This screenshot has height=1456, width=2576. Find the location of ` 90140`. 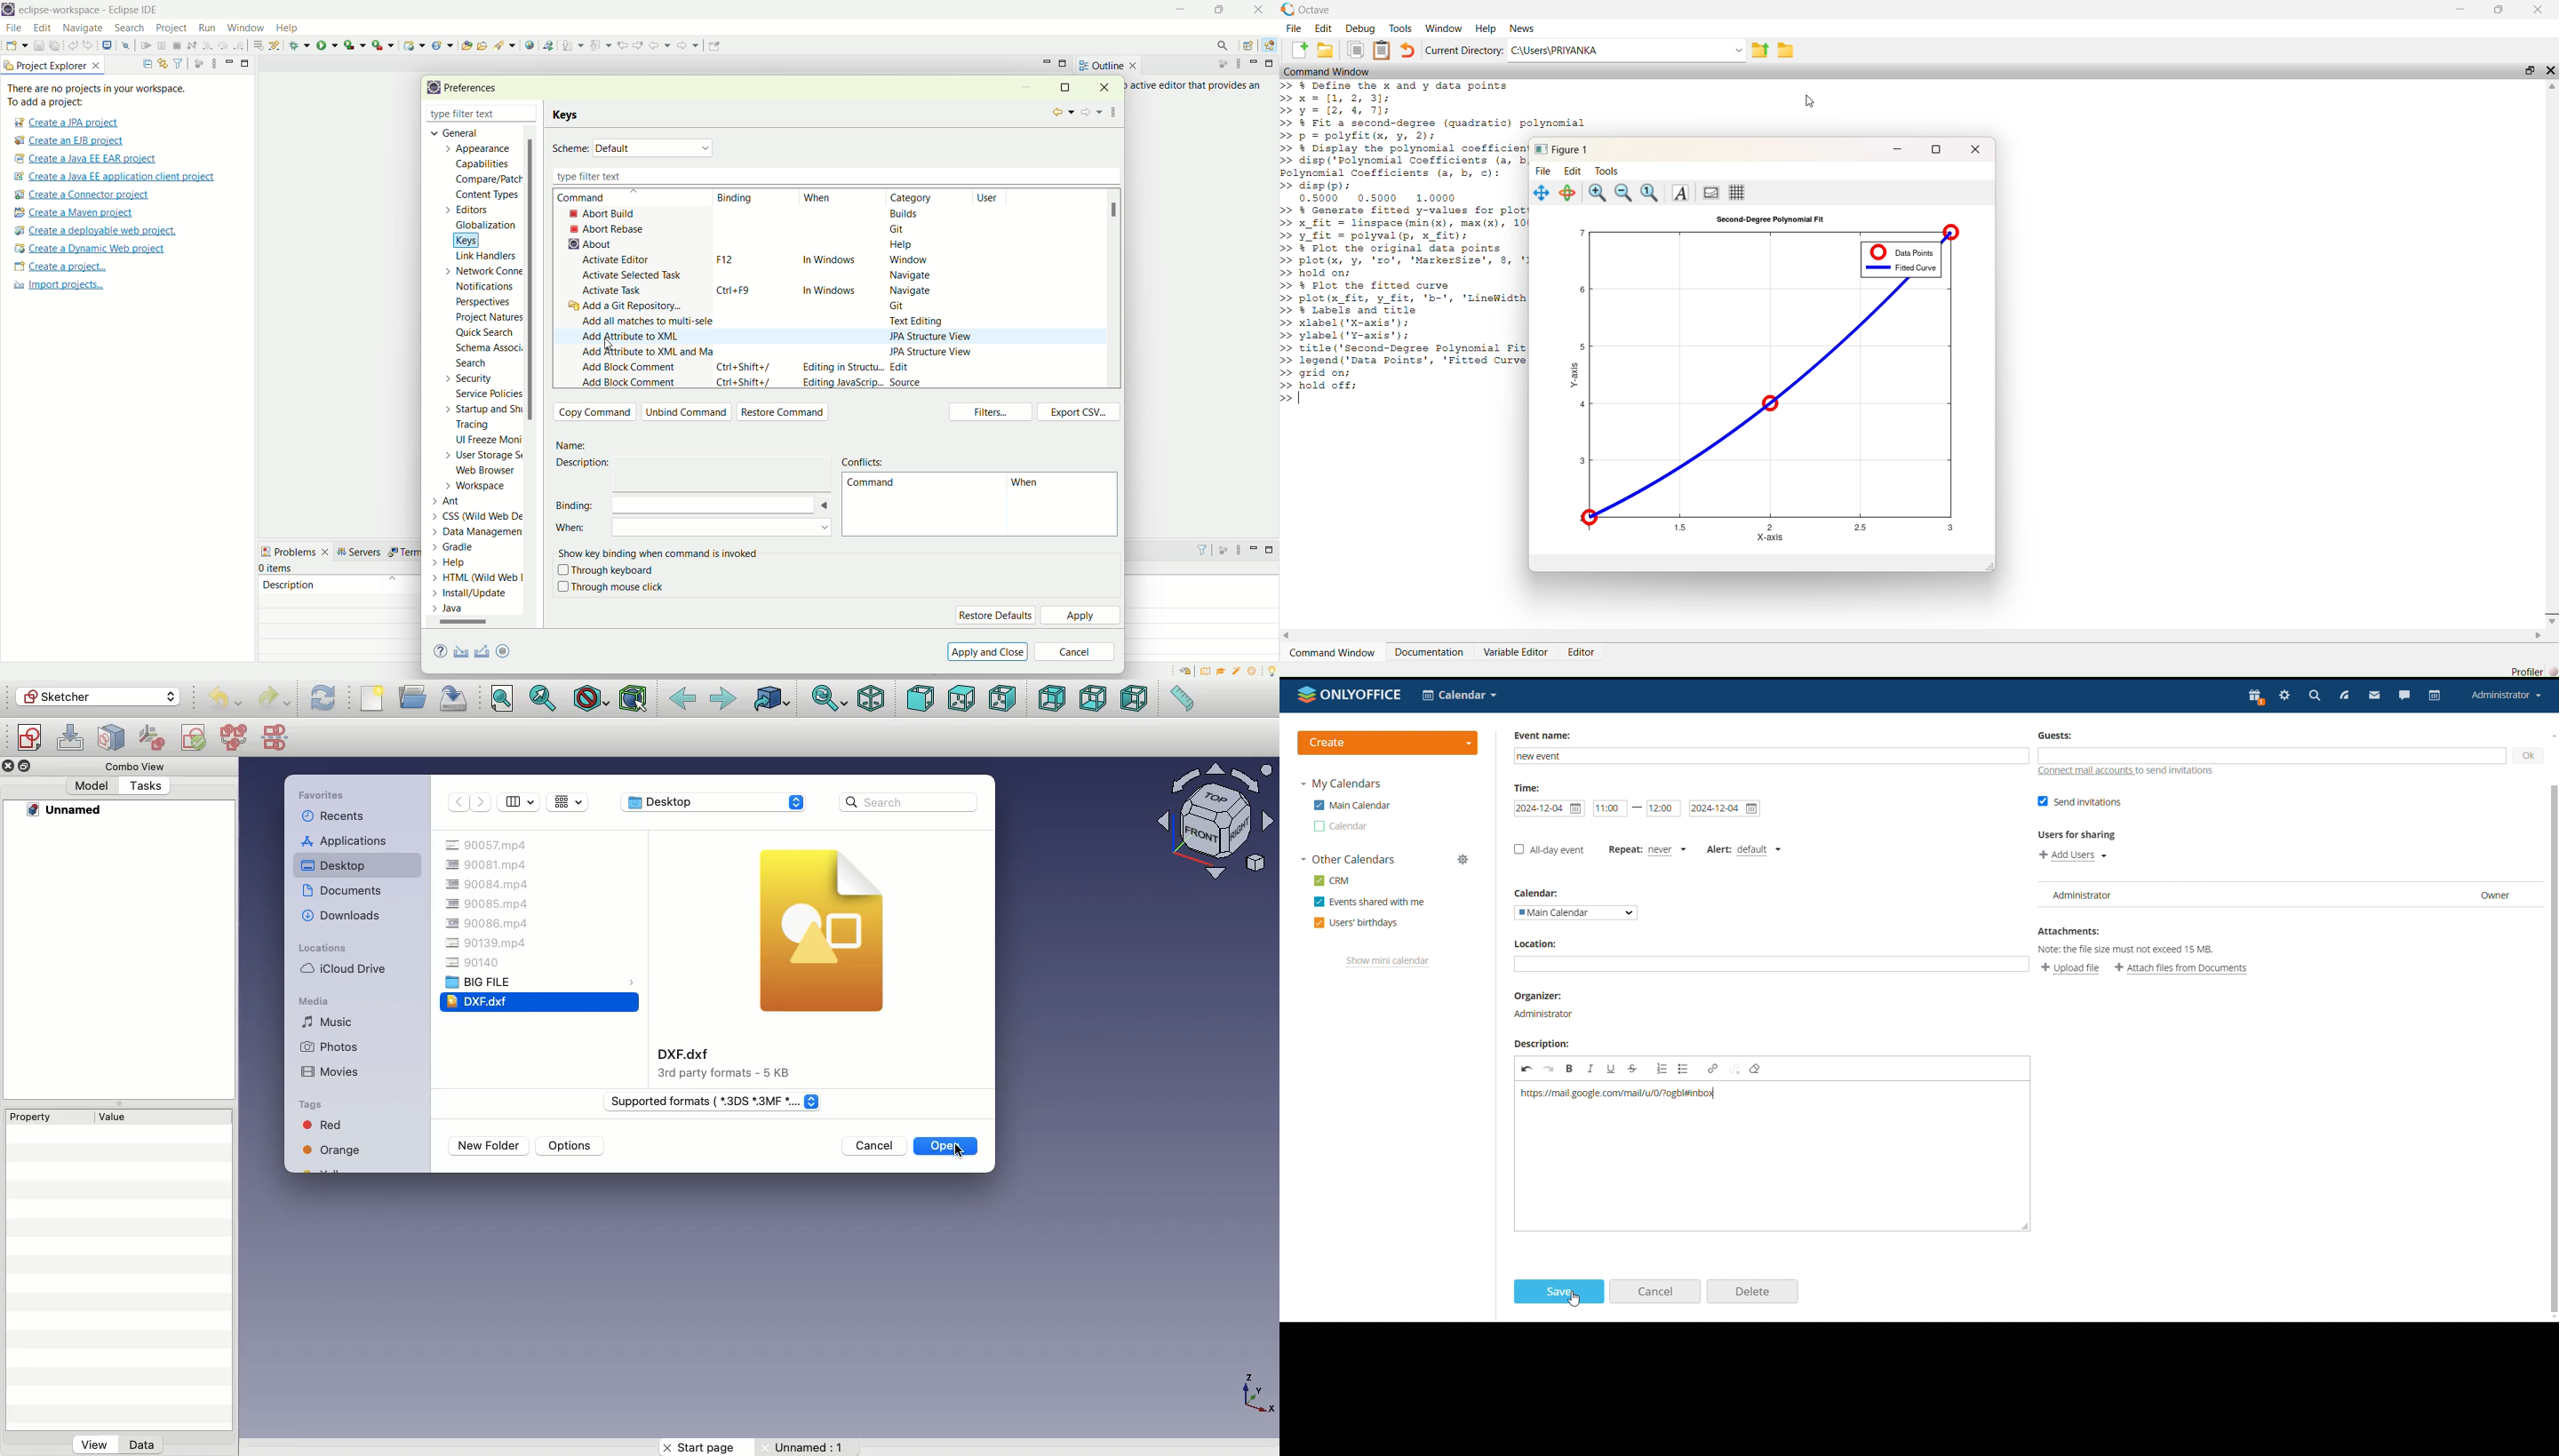

 90140 is located at coordinates (474, 963).